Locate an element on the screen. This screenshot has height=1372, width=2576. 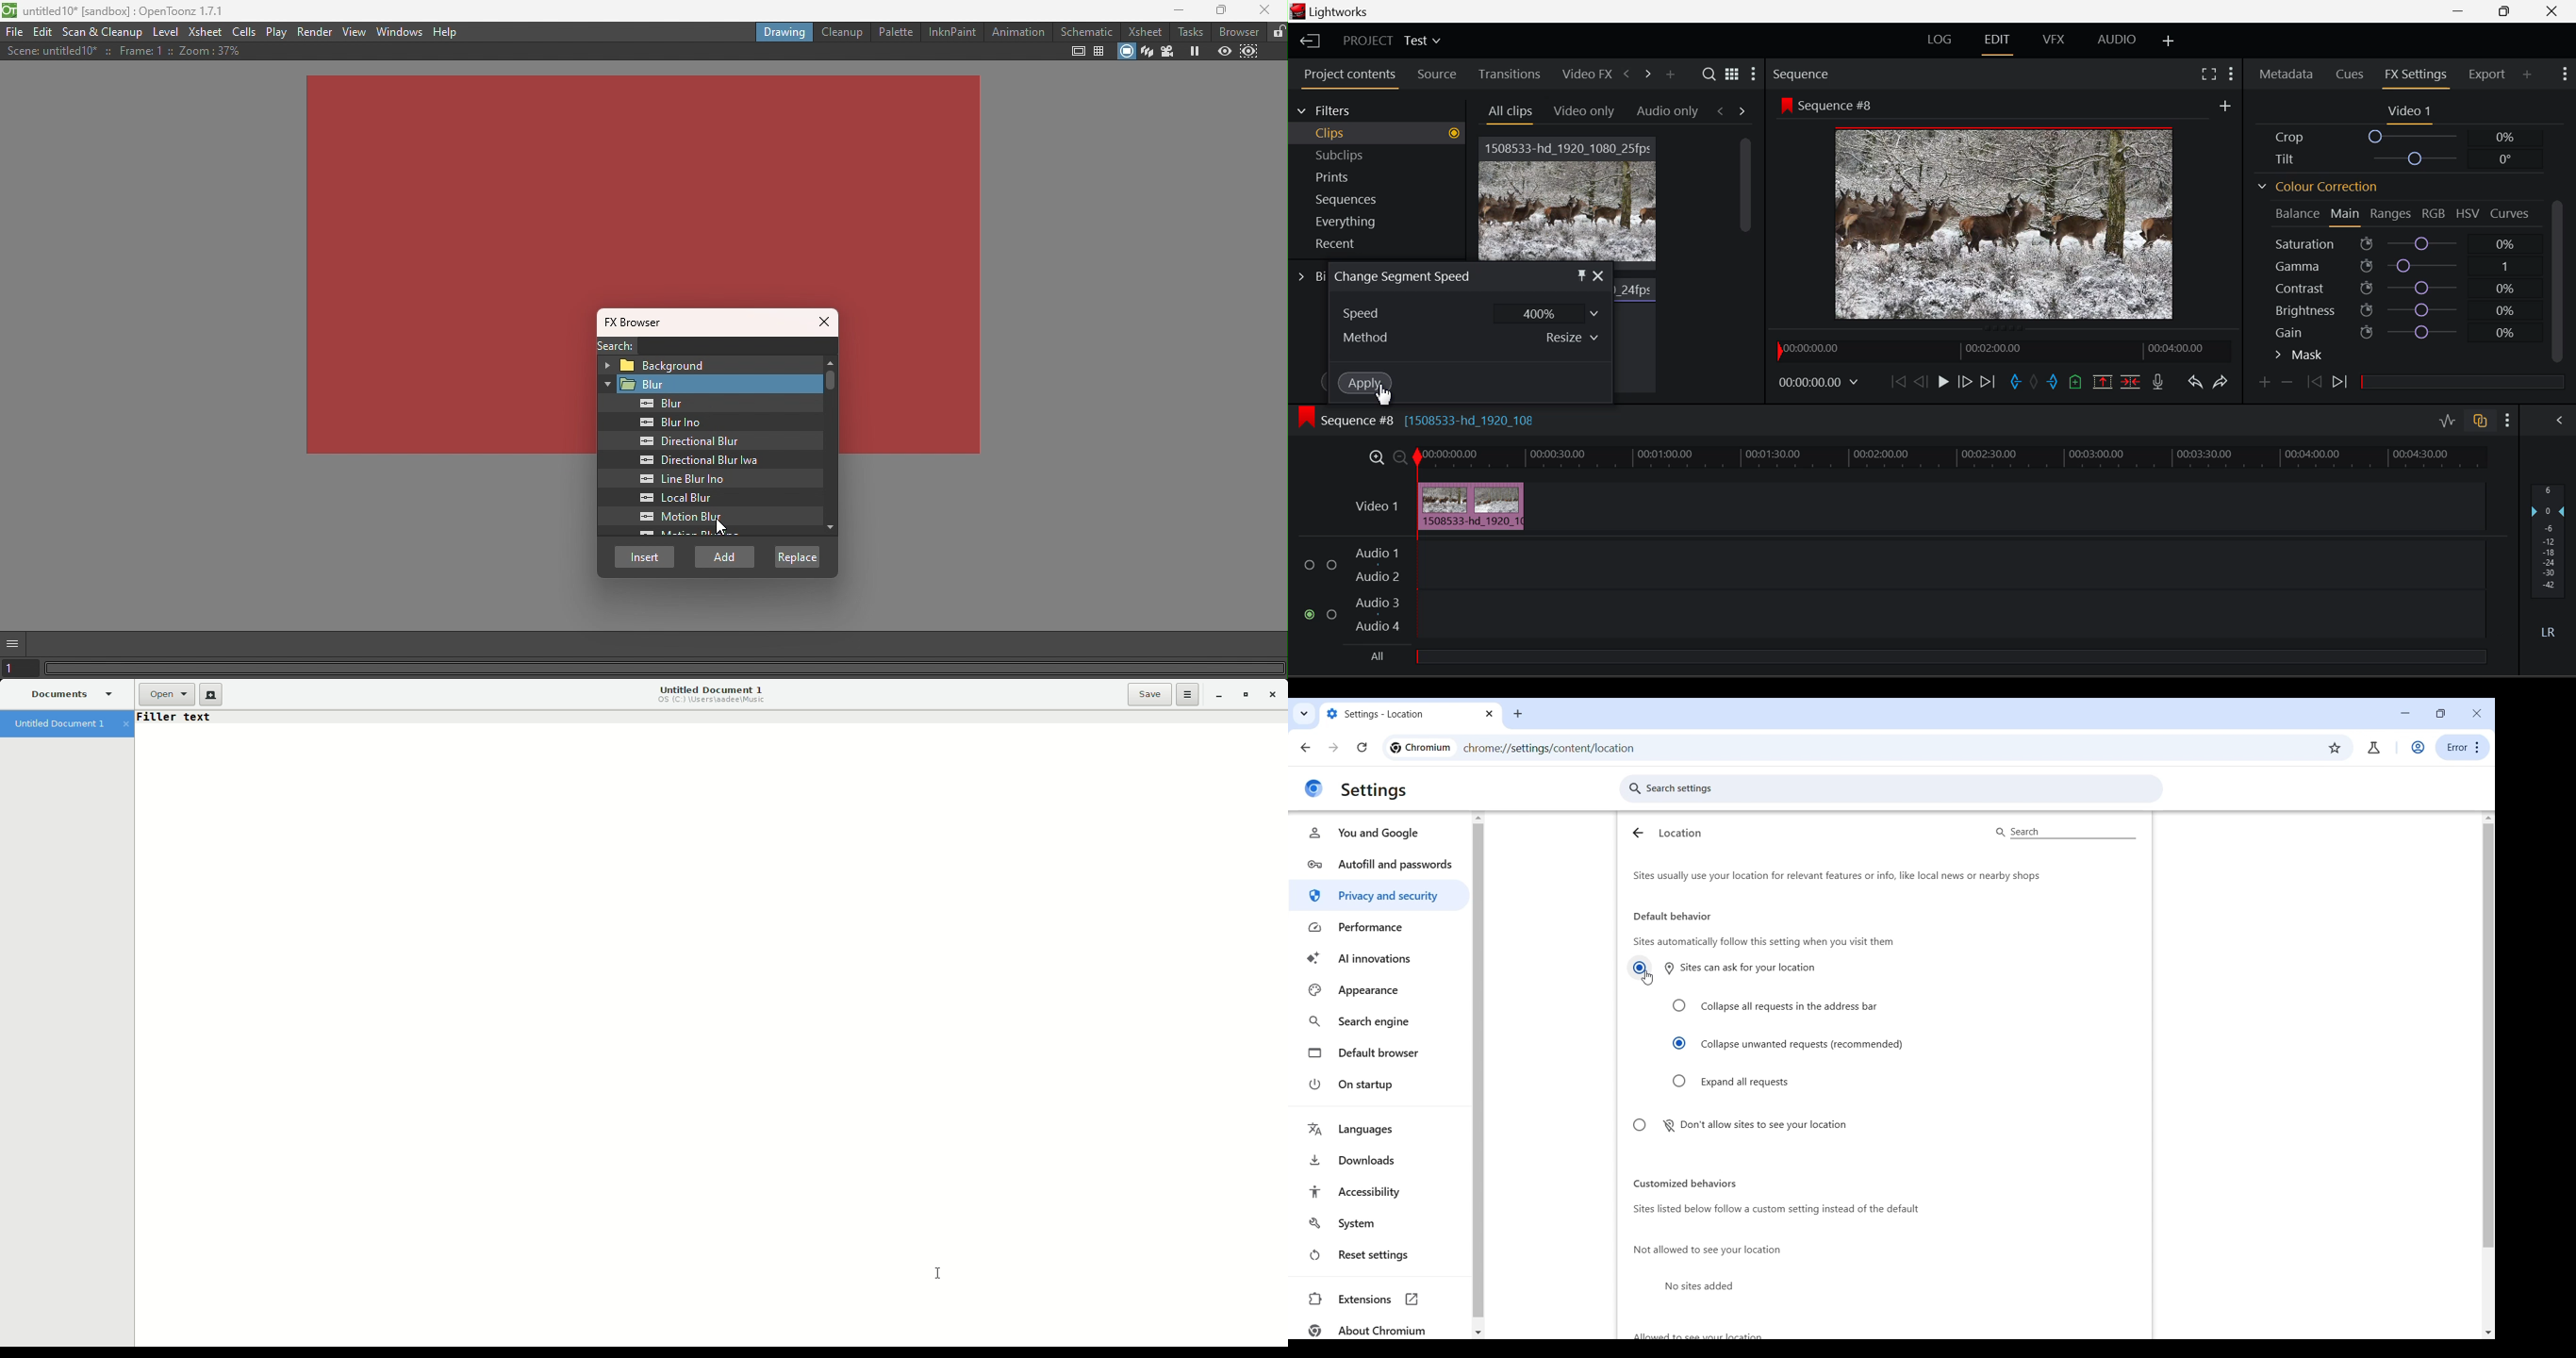
Next Keyframe is located at coordinates (2341, 382).